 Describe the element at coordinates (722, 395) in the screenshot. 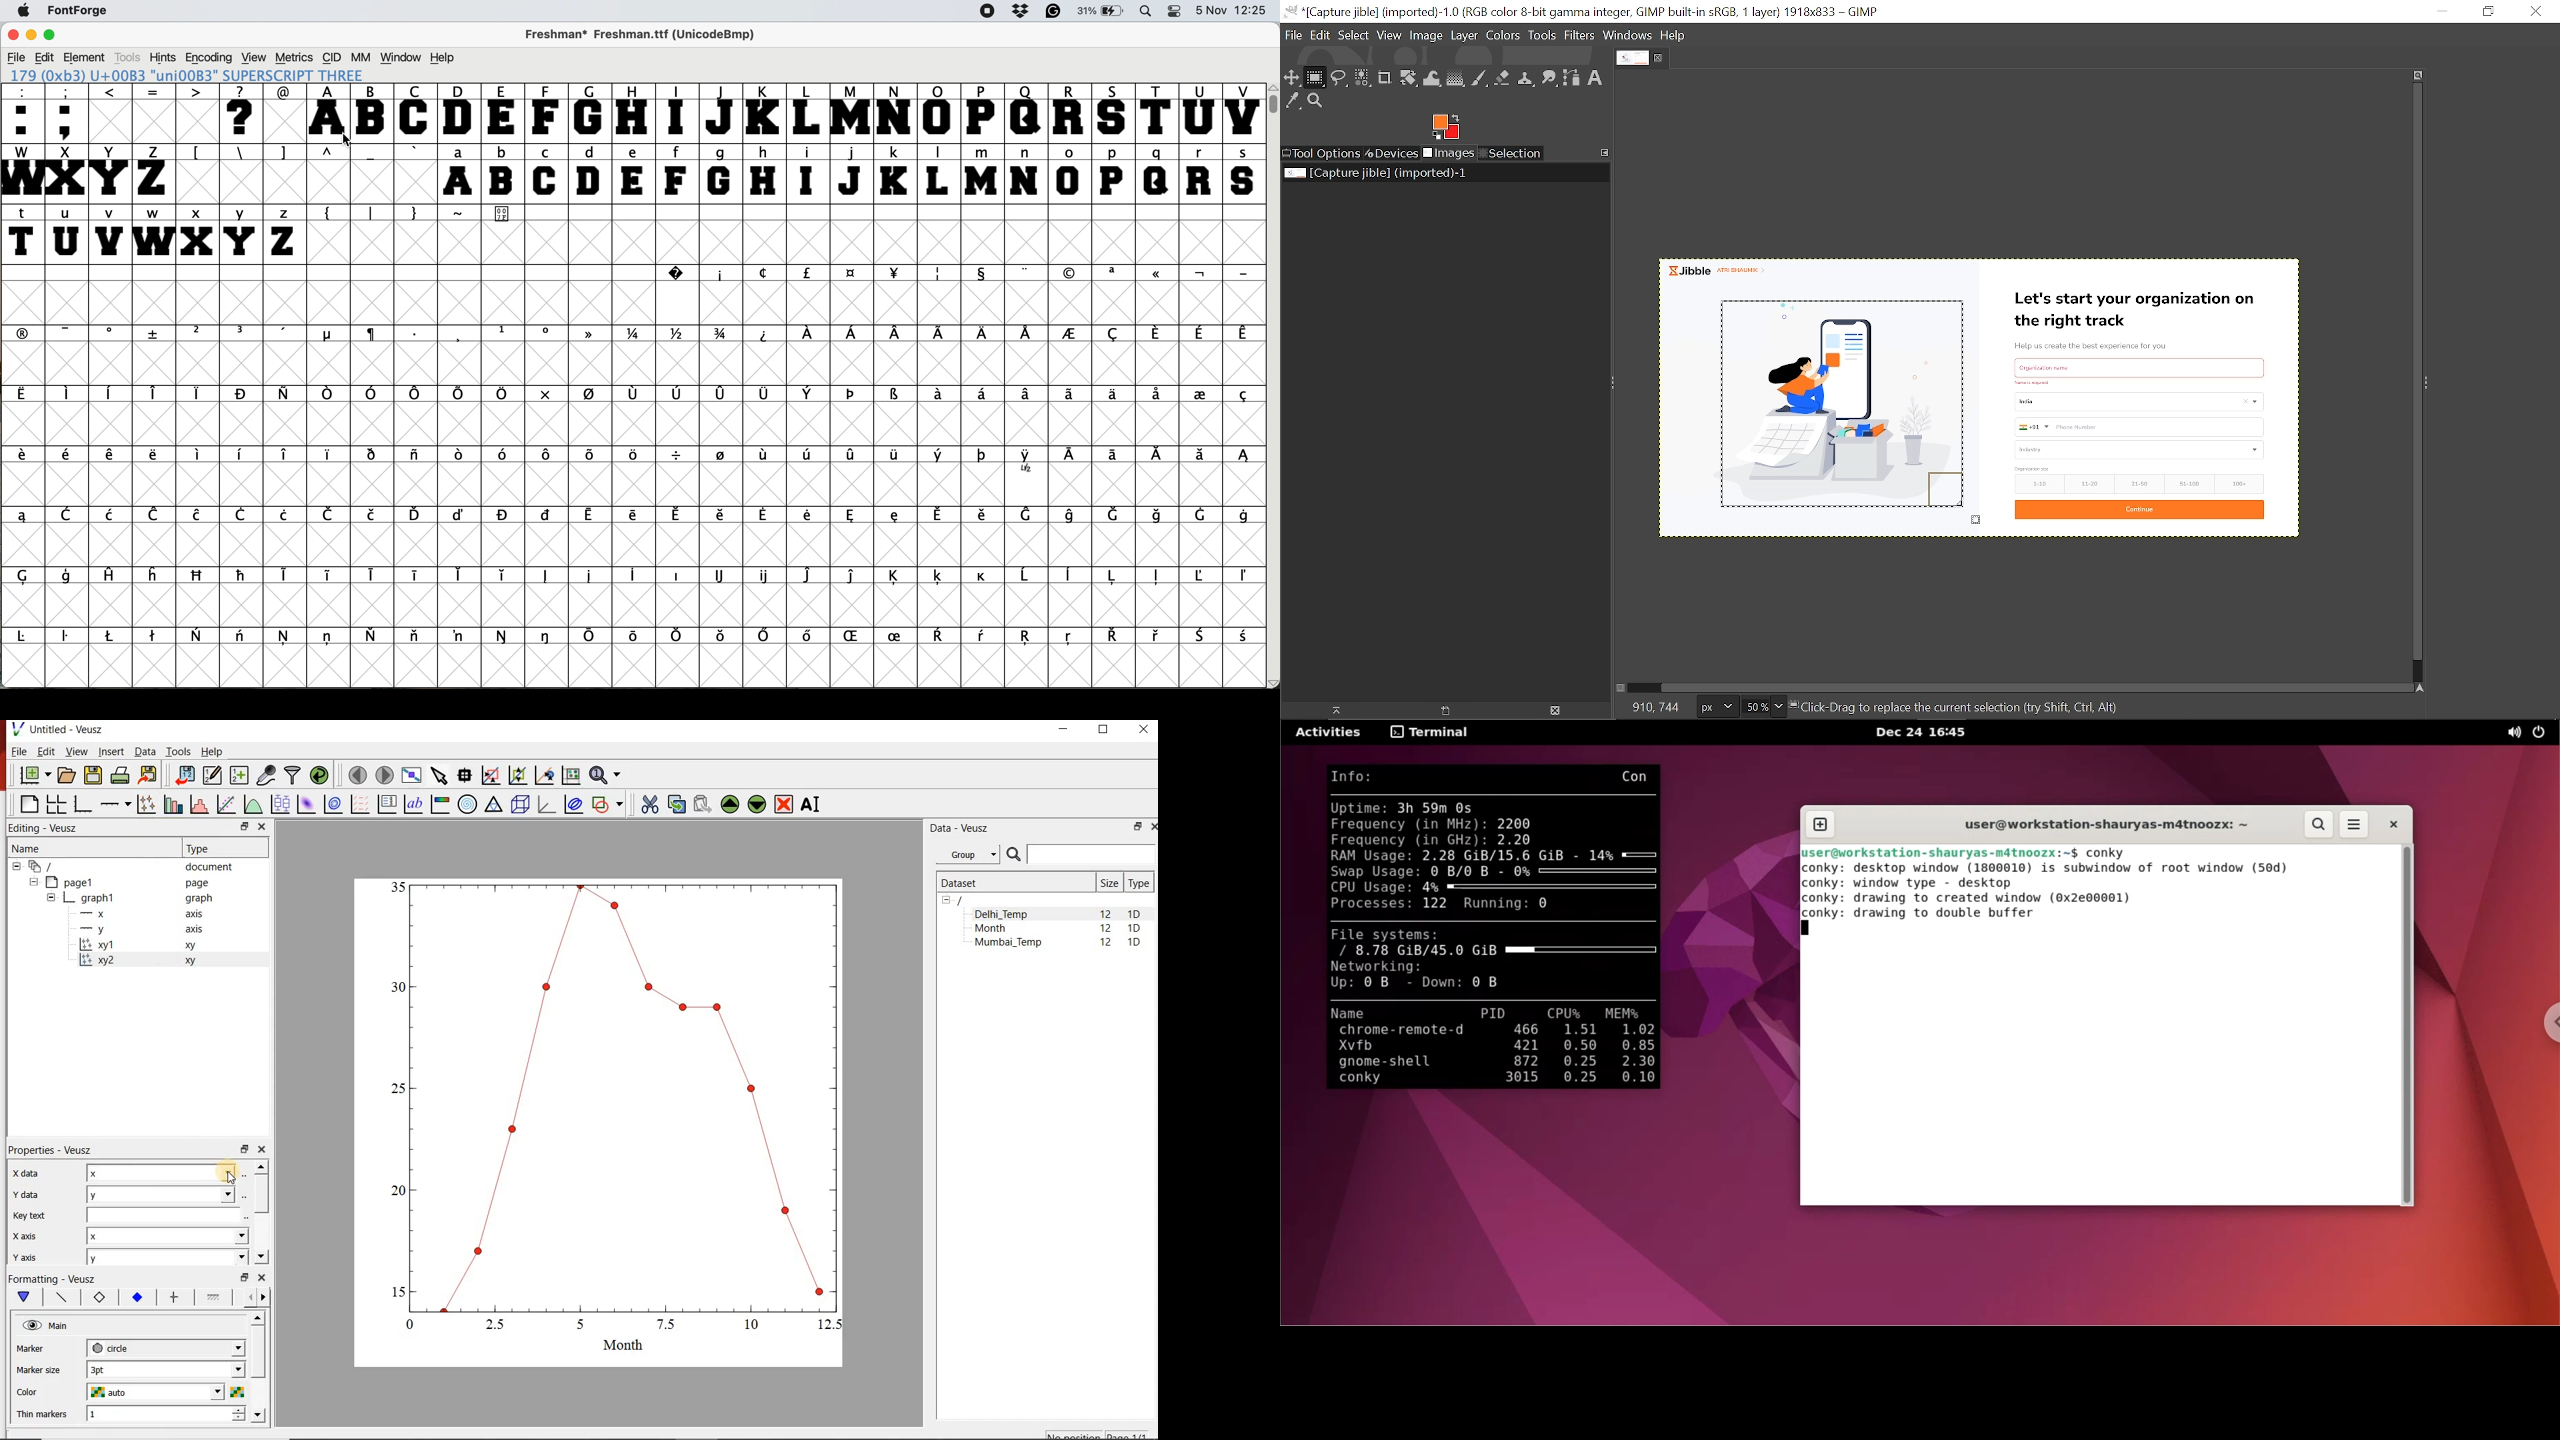

I see `symbol` at that location.